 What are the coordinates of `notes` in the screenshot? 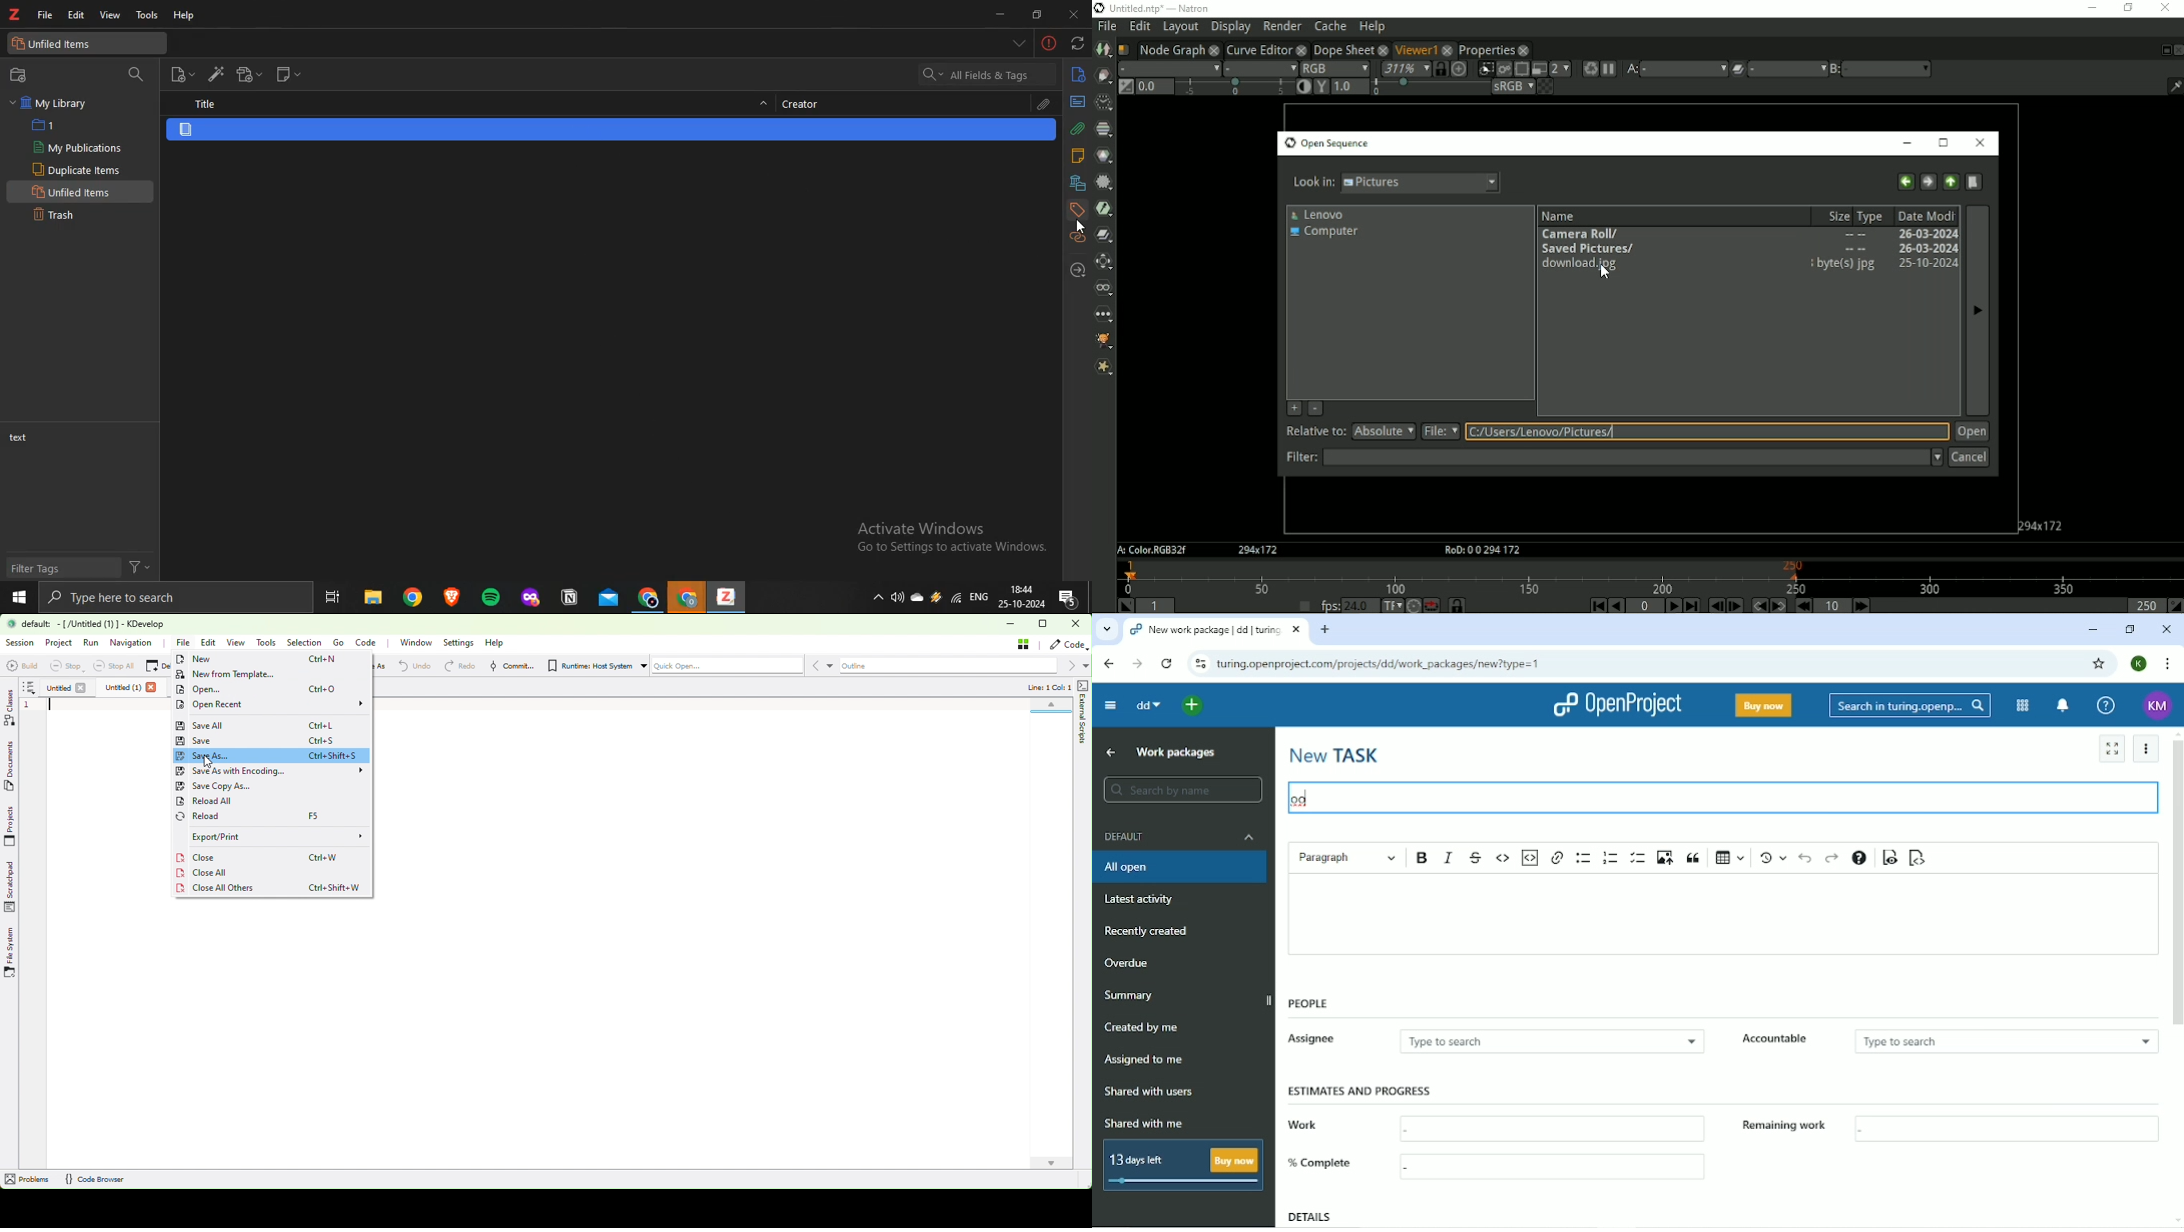 It's located at (1078, 157).